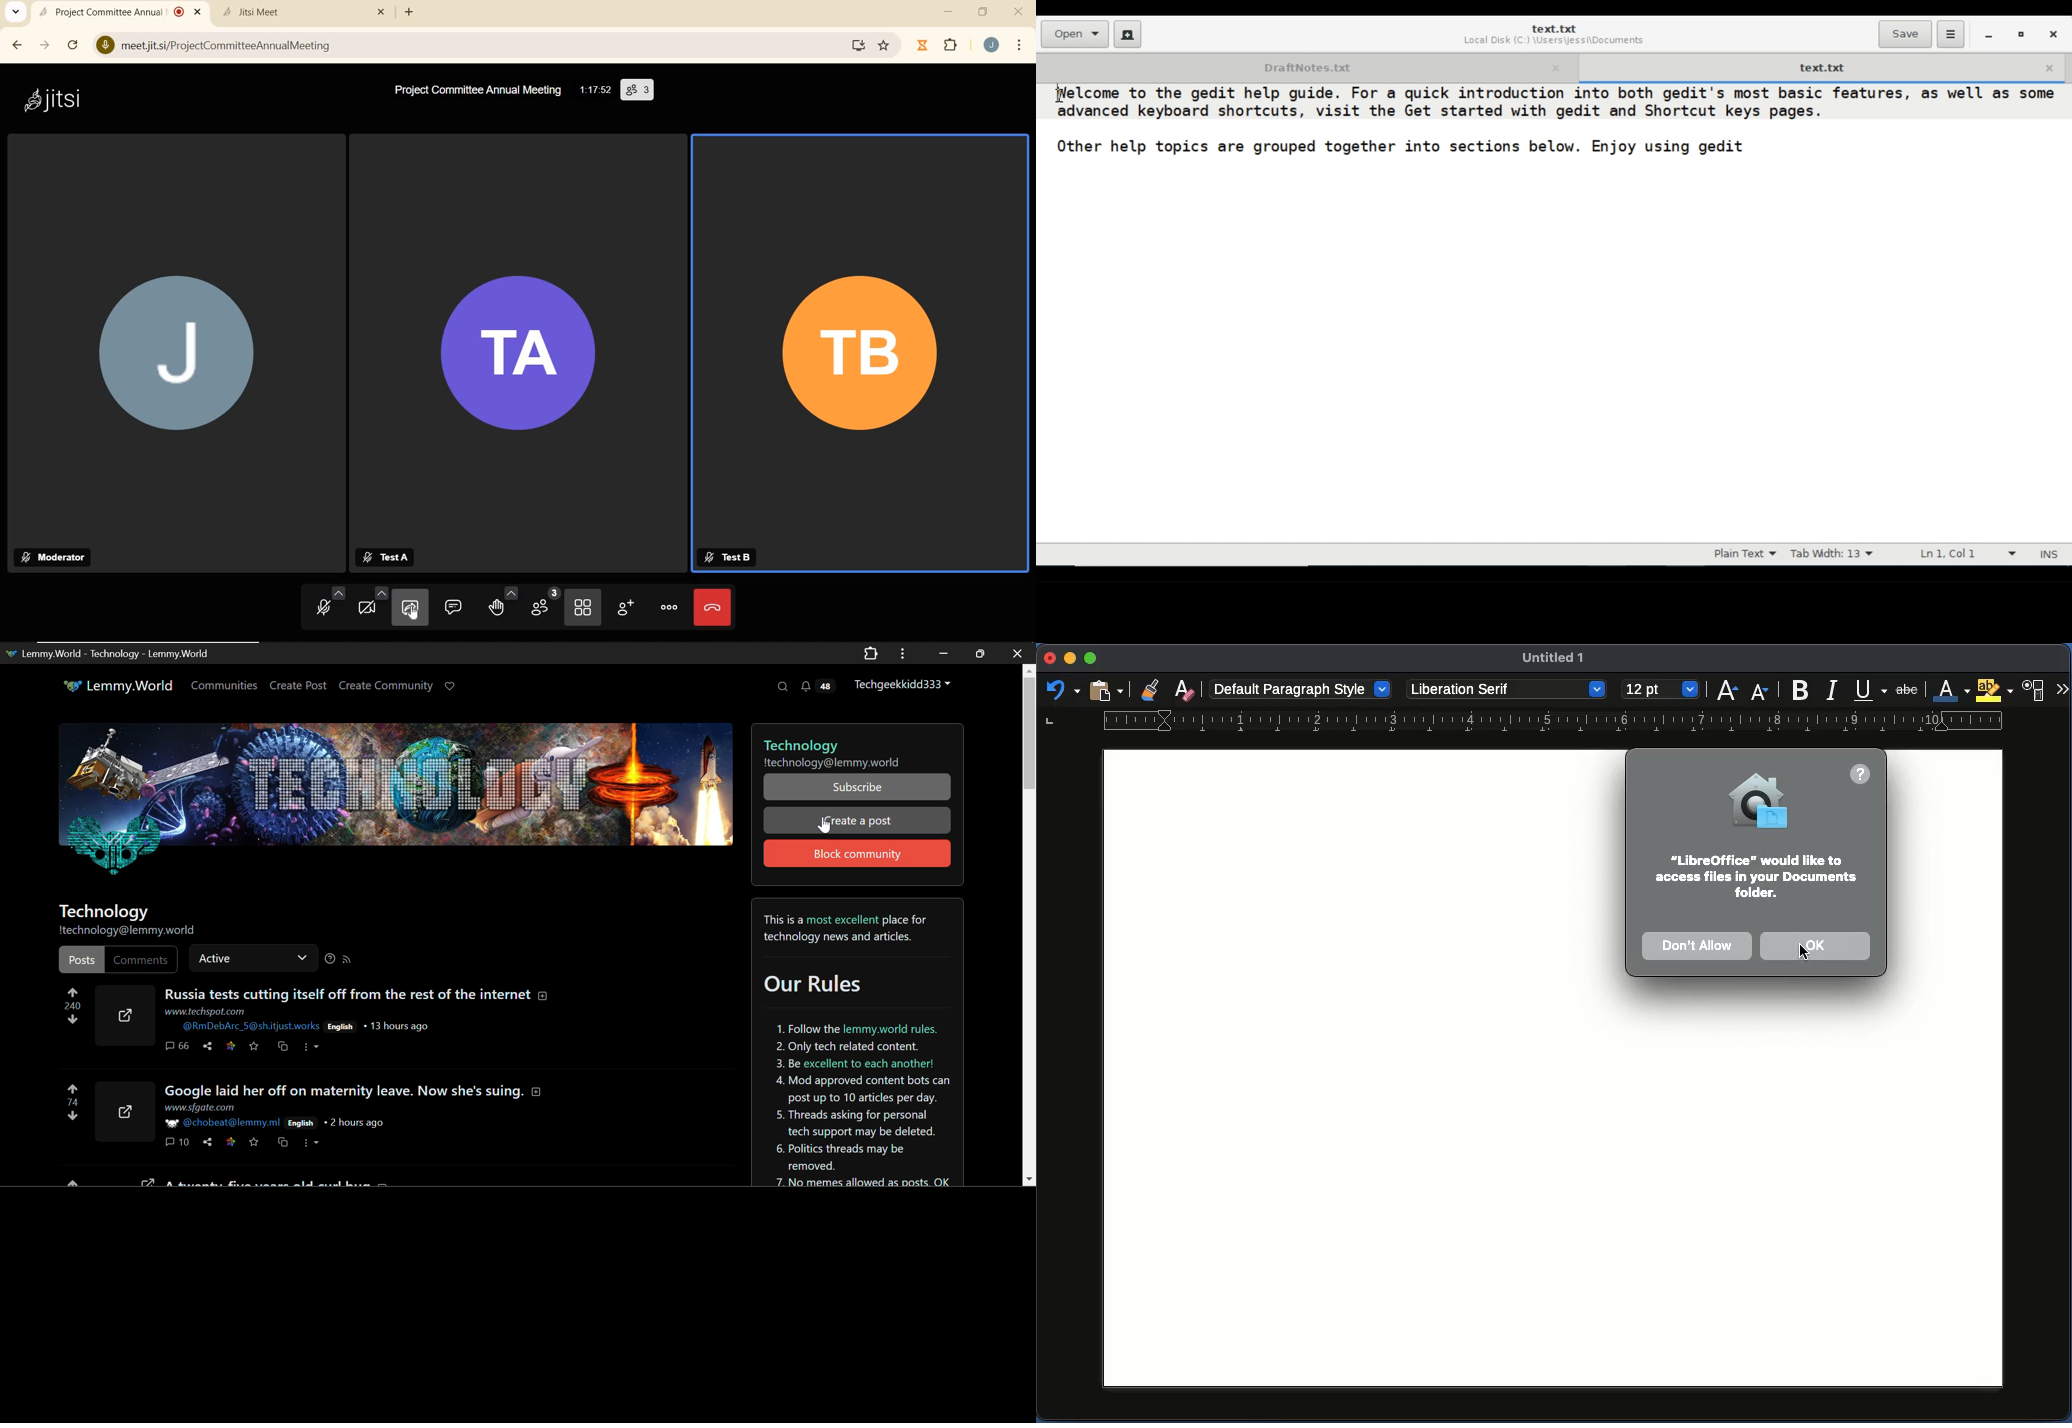  Describe the element at coordinates (1019, 46) in the screenshot. I see `CUSTOMIZE GOOGLE CHROME` at that location.